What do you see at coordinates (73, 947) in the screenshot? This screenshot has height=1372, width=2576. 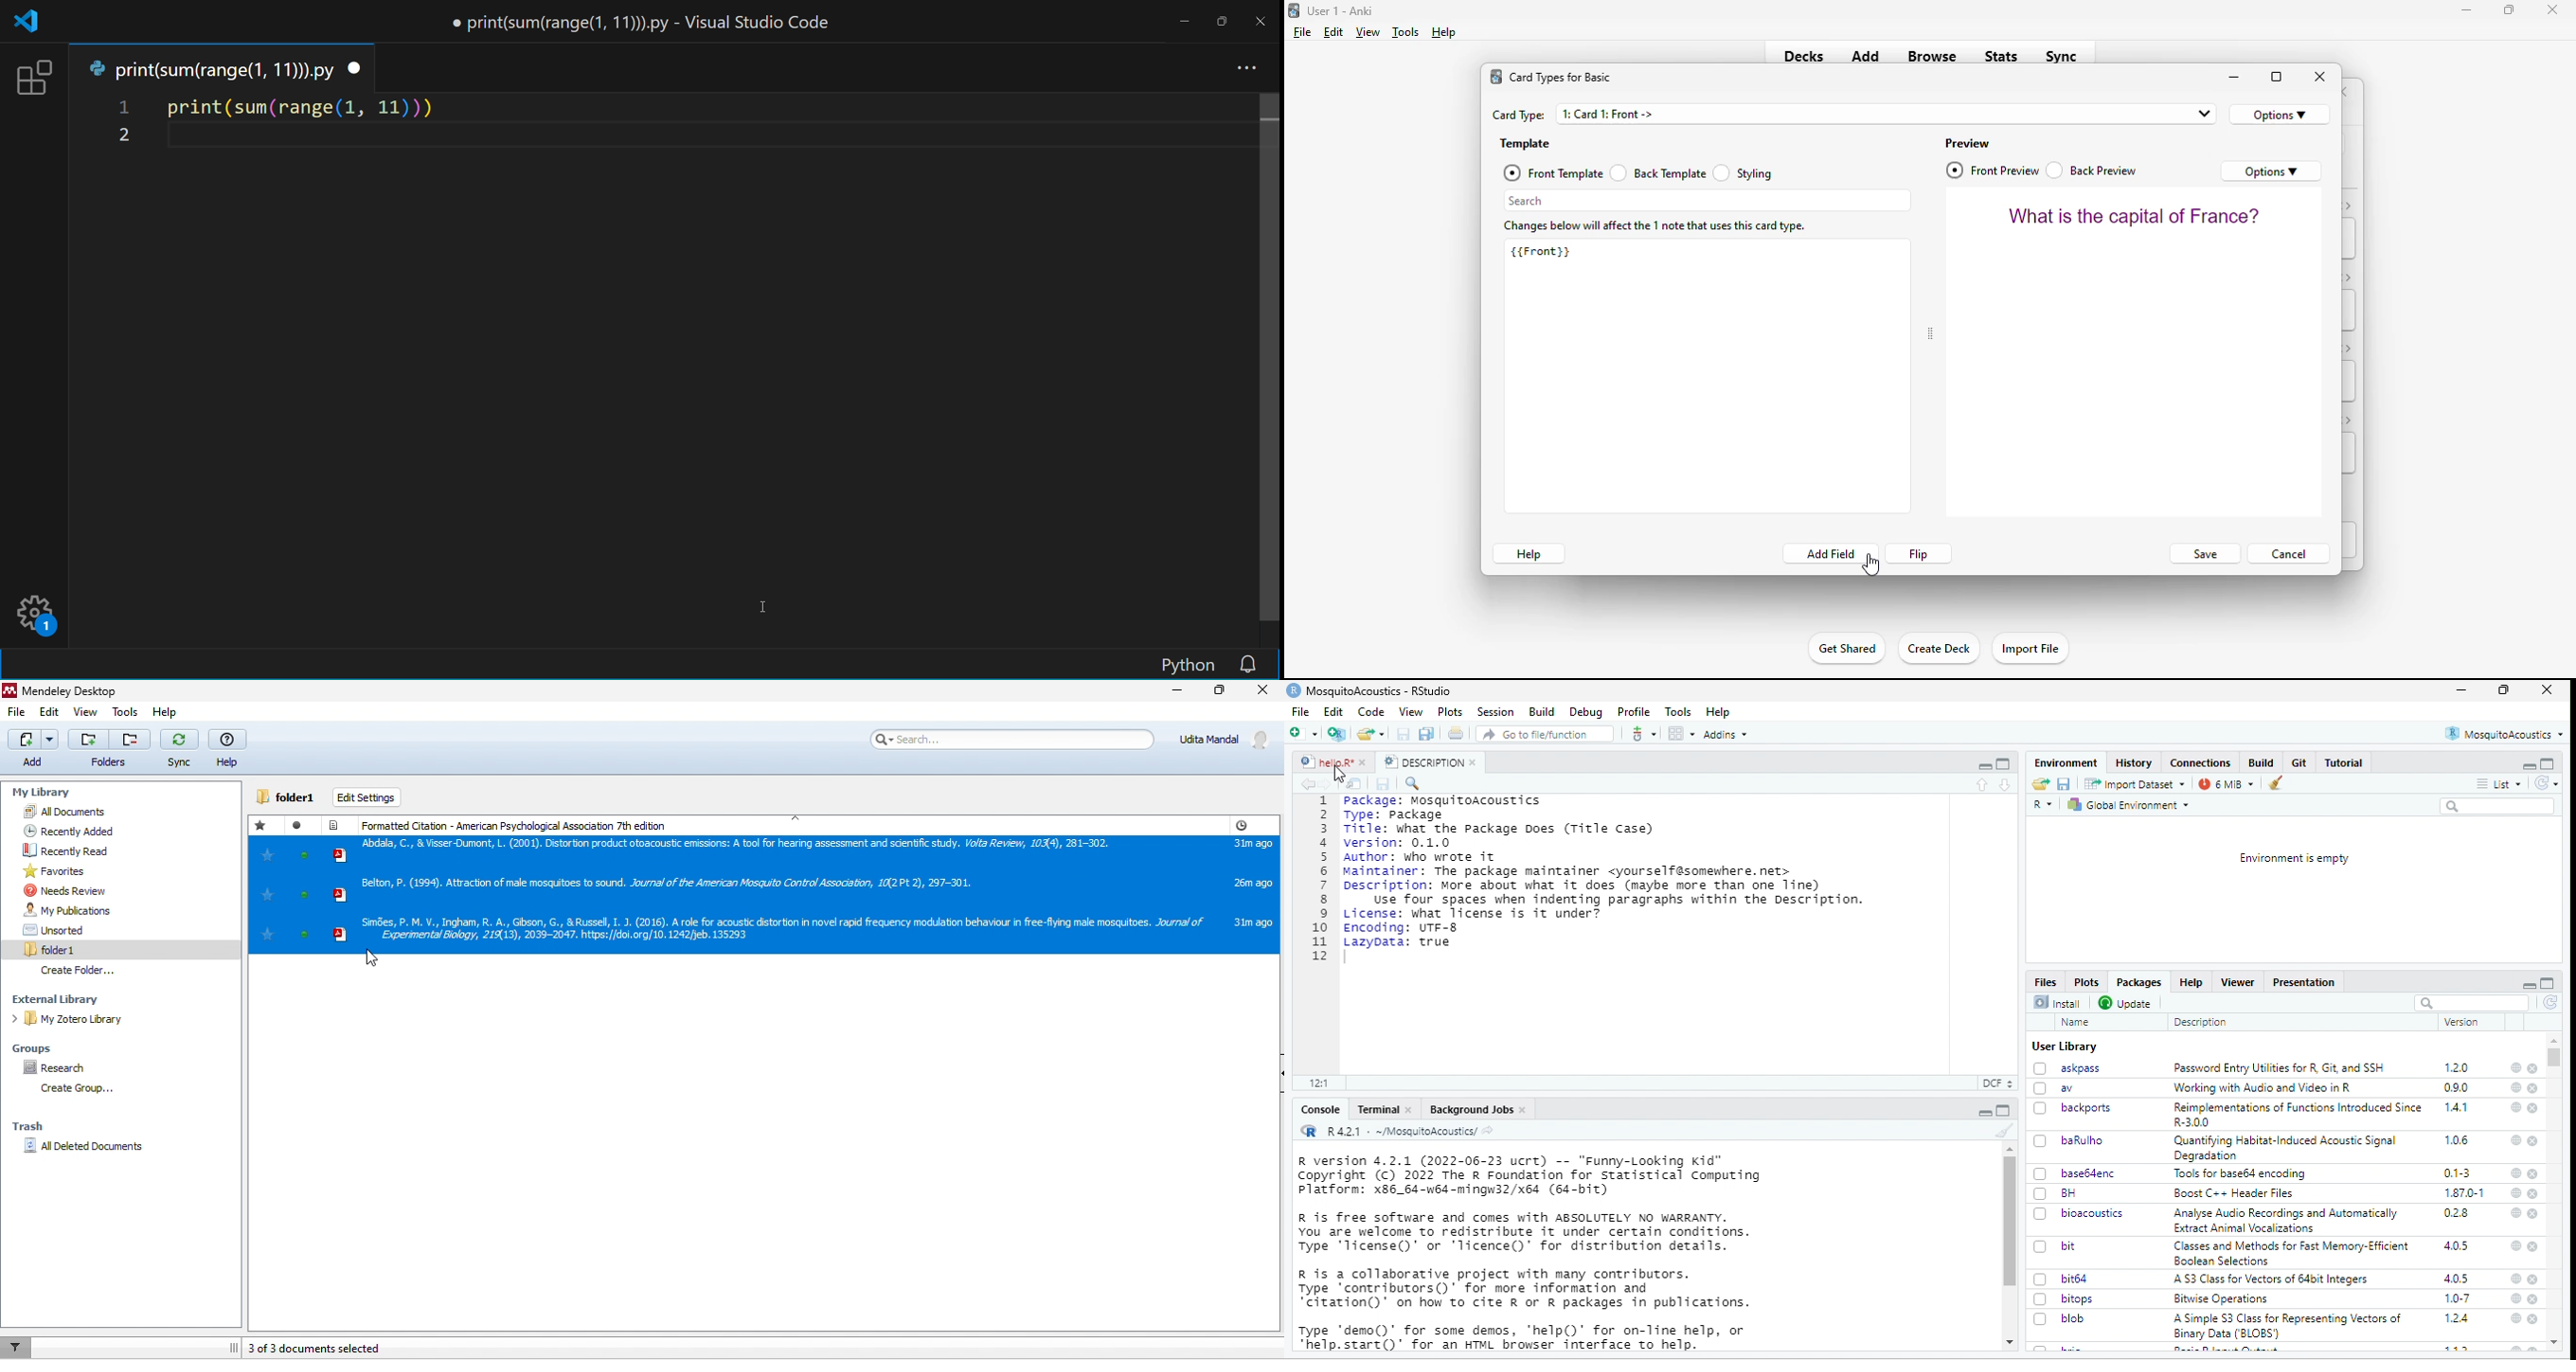 I see `folder1` at bounding box center [73, 947].